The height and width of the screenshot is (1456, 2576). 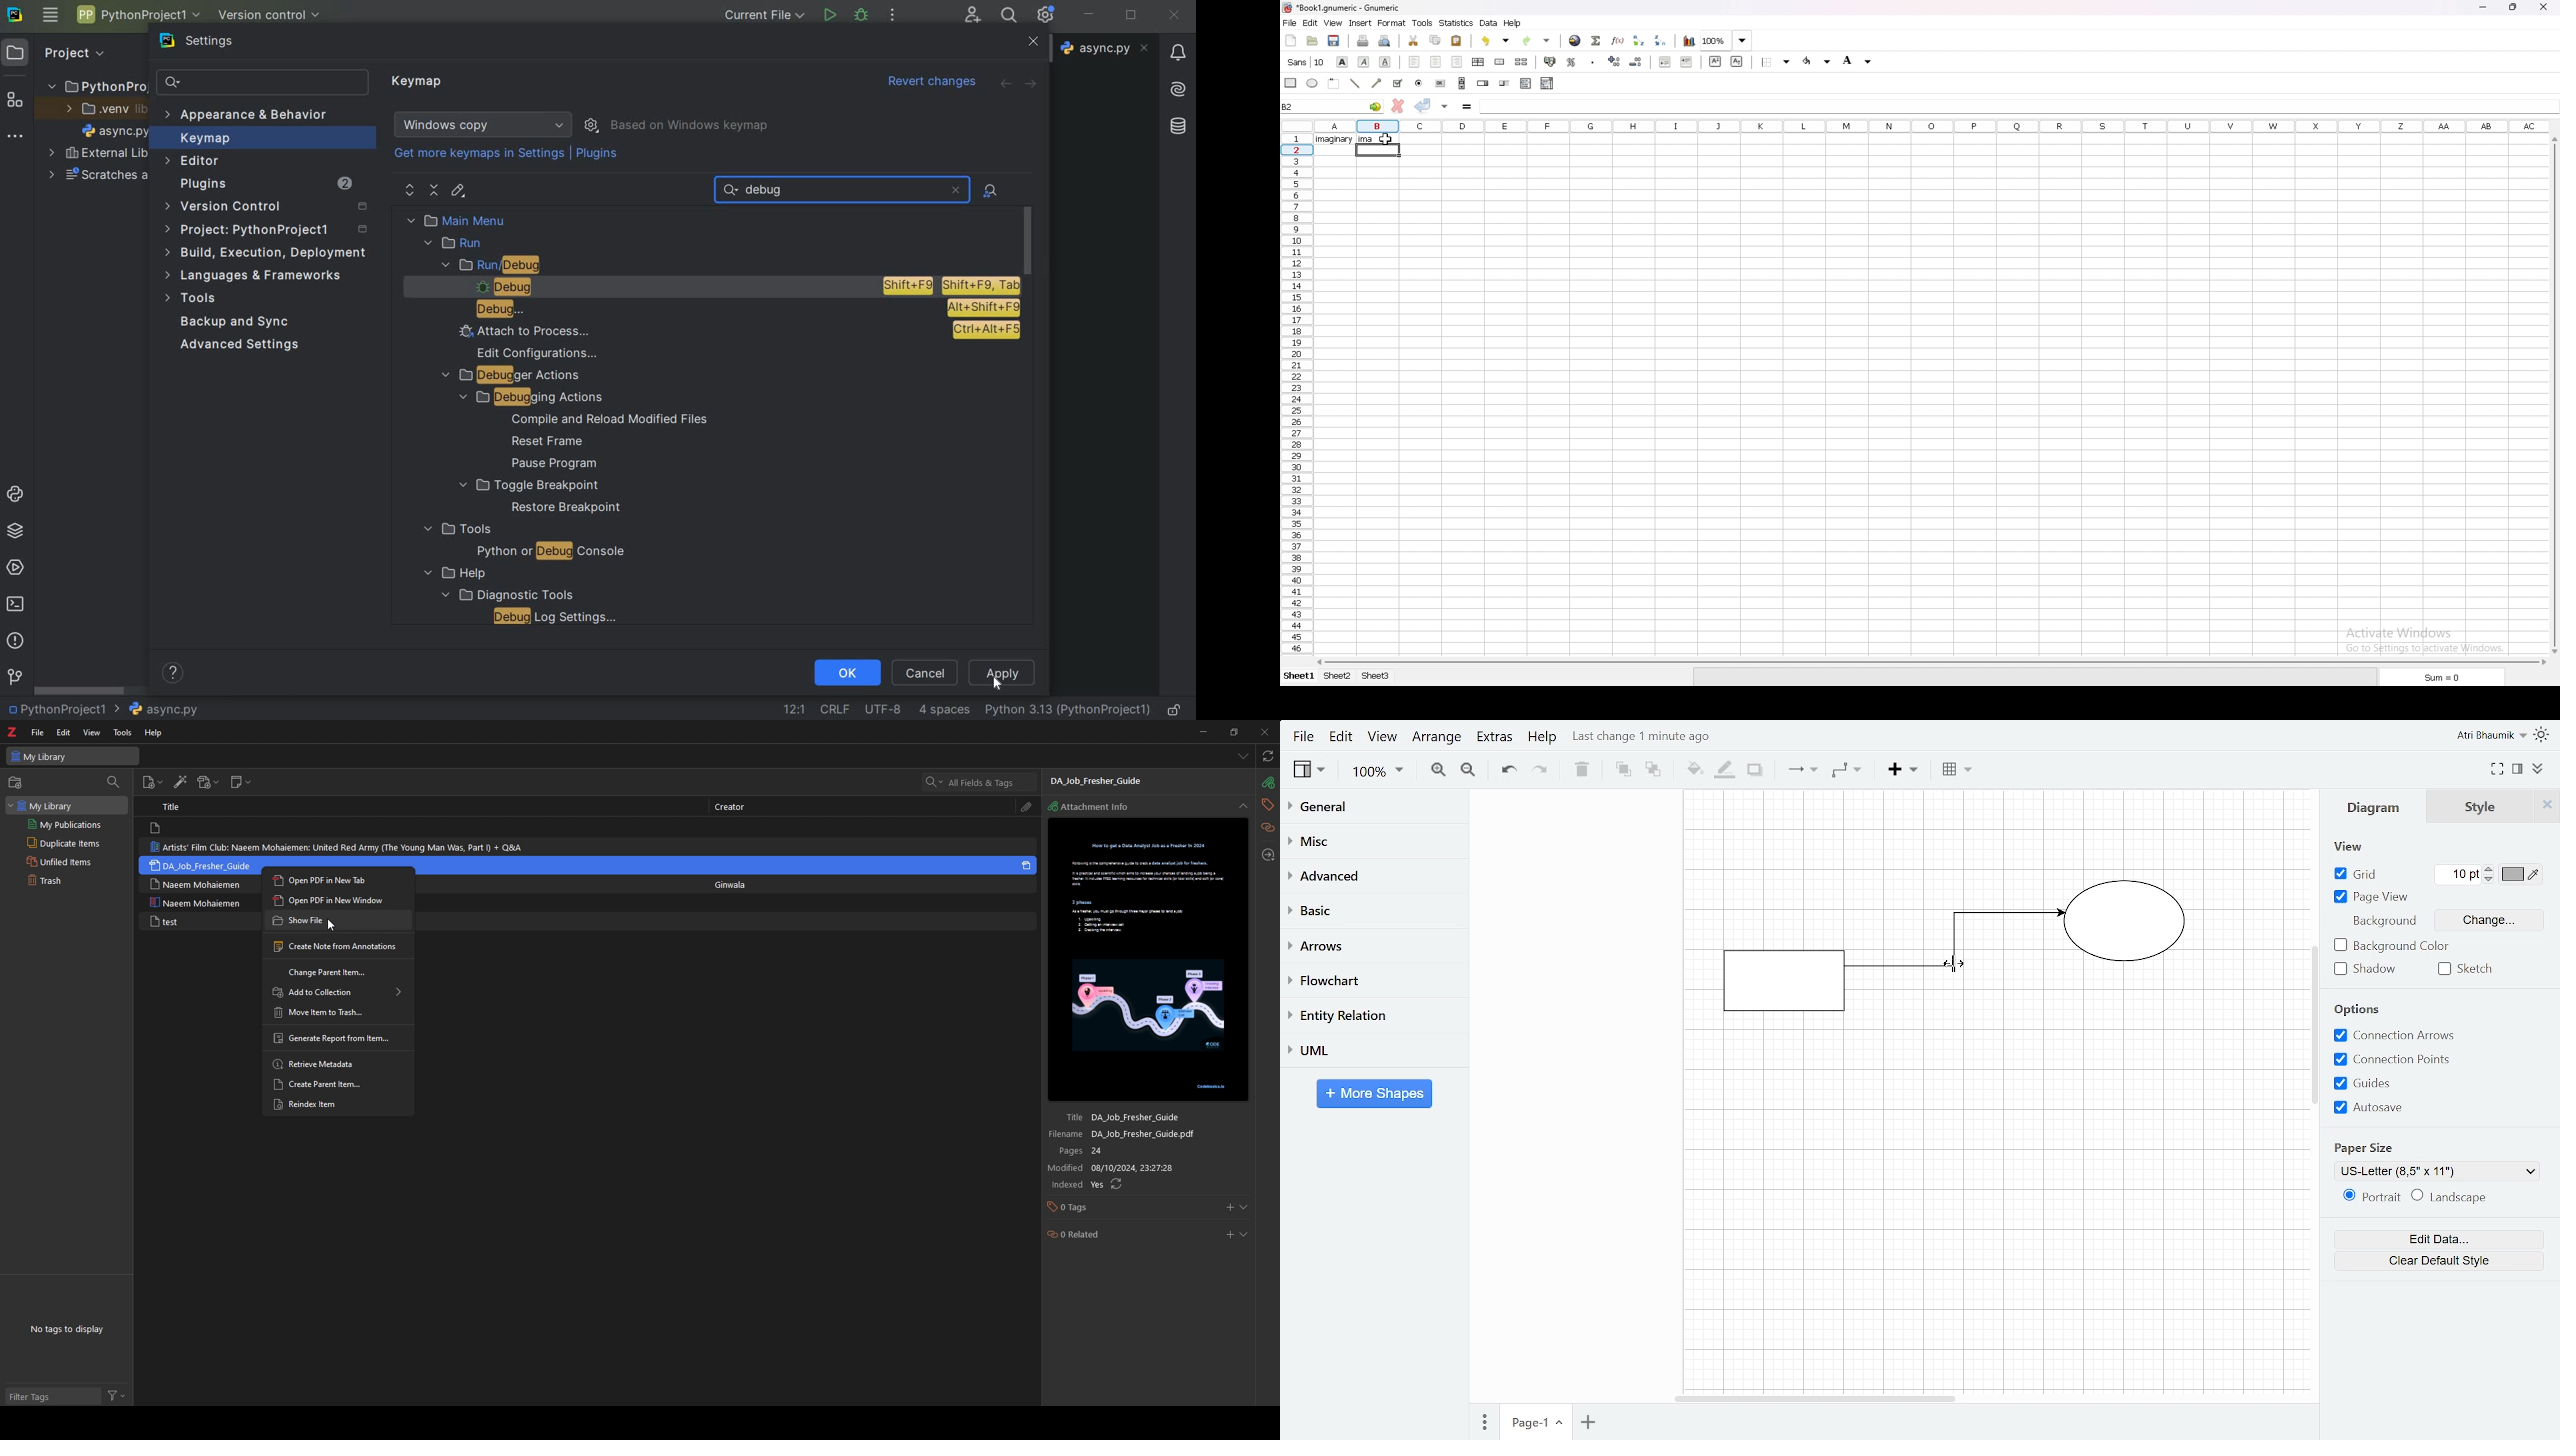 What do you see at coordinates (65, 732) in the screenshot?
I see `edit` at bounding box center [65, 732].